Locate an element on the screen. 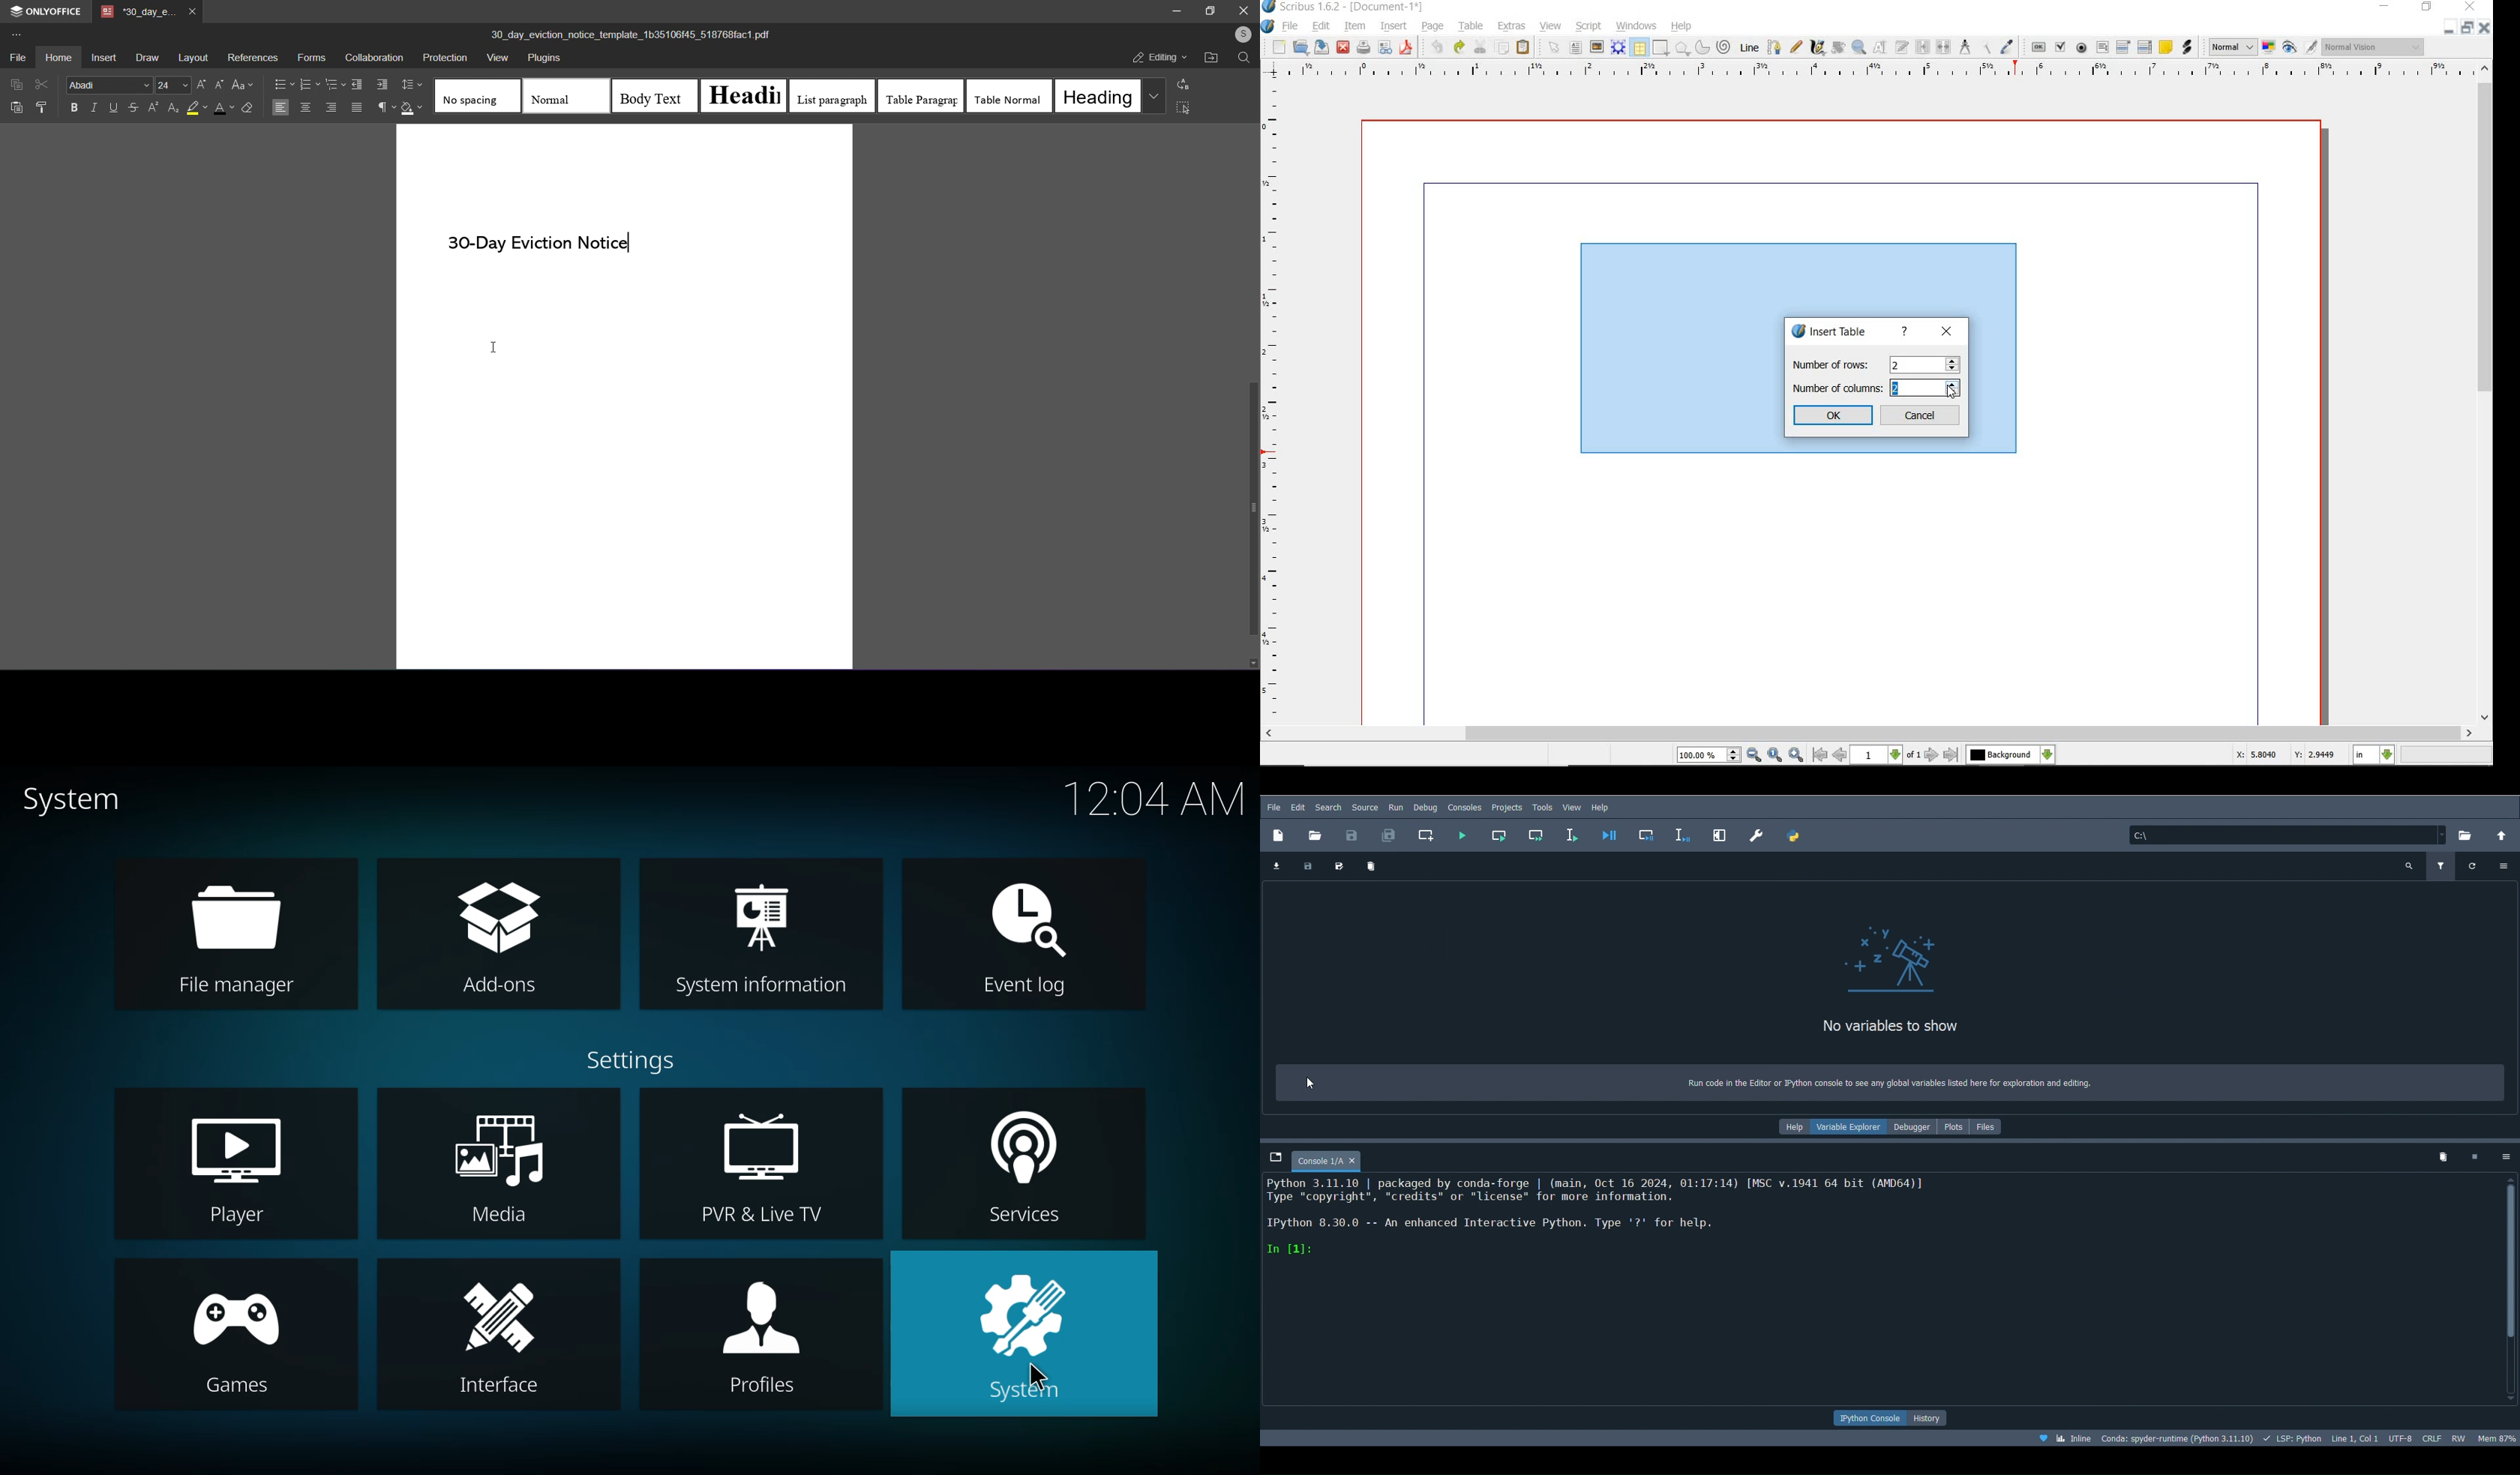 The height and width of the screenshot is (1484, 2520). close tab is located at coordinates (193, 13).